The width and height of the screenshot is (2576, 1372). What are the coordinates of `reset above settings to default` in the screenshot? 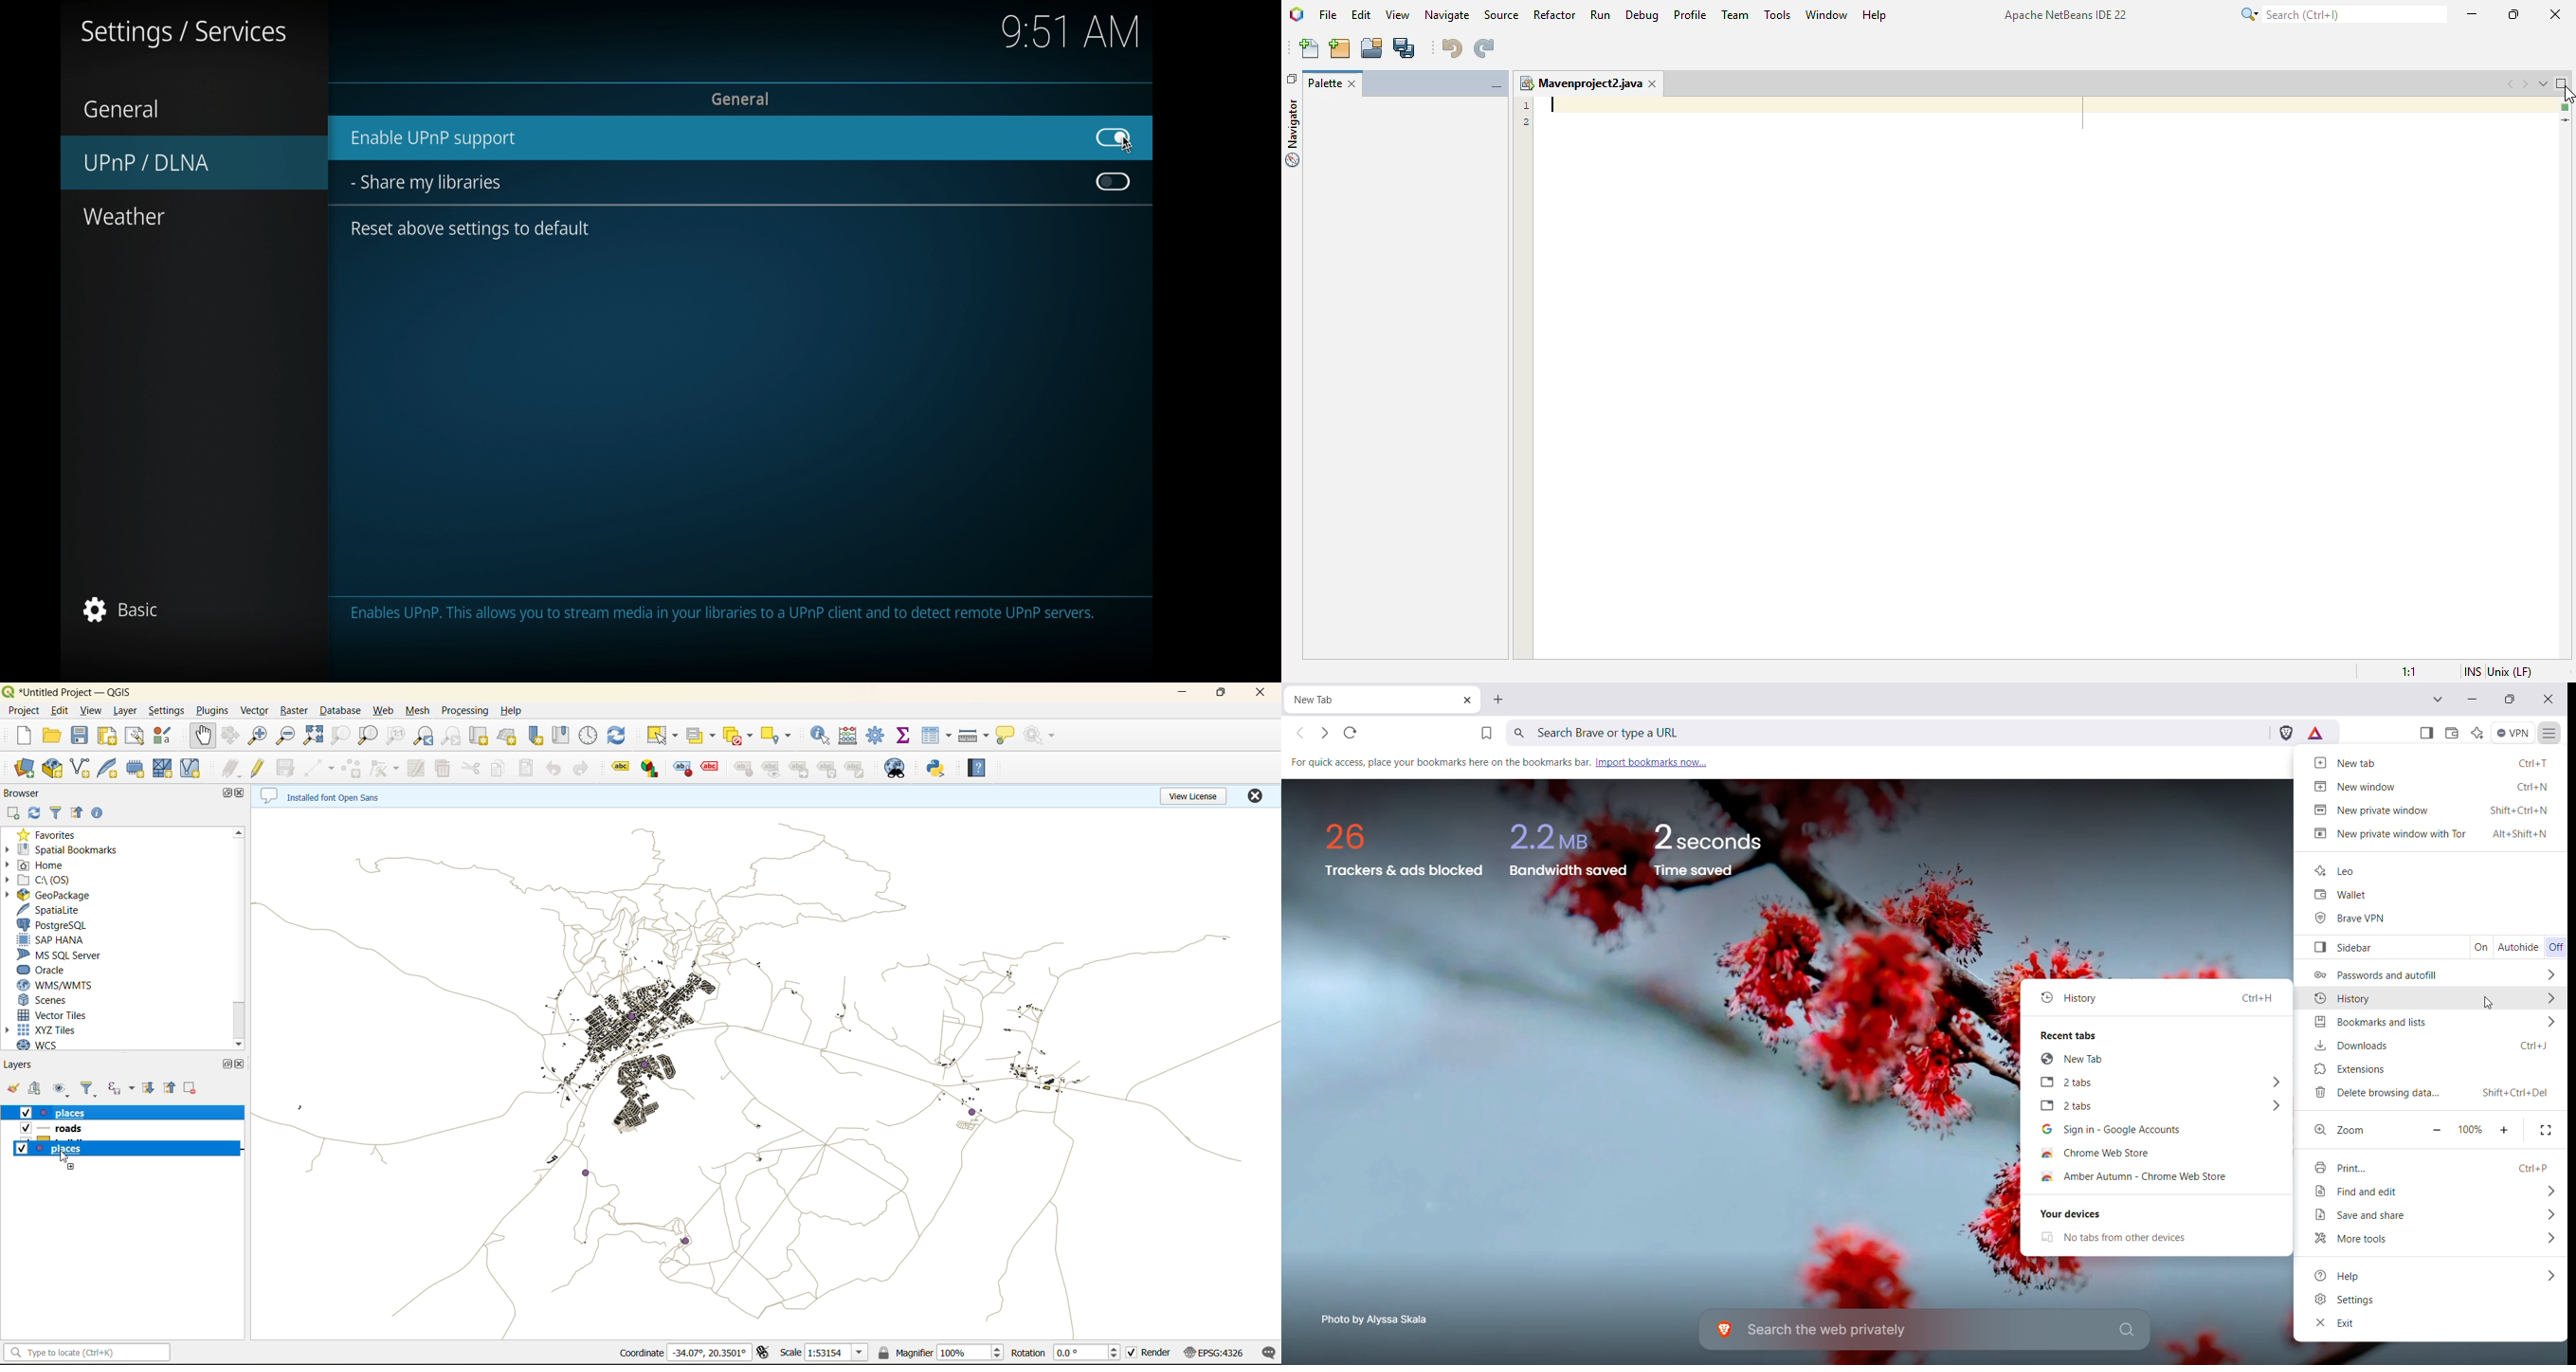 It's located at (471, 230).